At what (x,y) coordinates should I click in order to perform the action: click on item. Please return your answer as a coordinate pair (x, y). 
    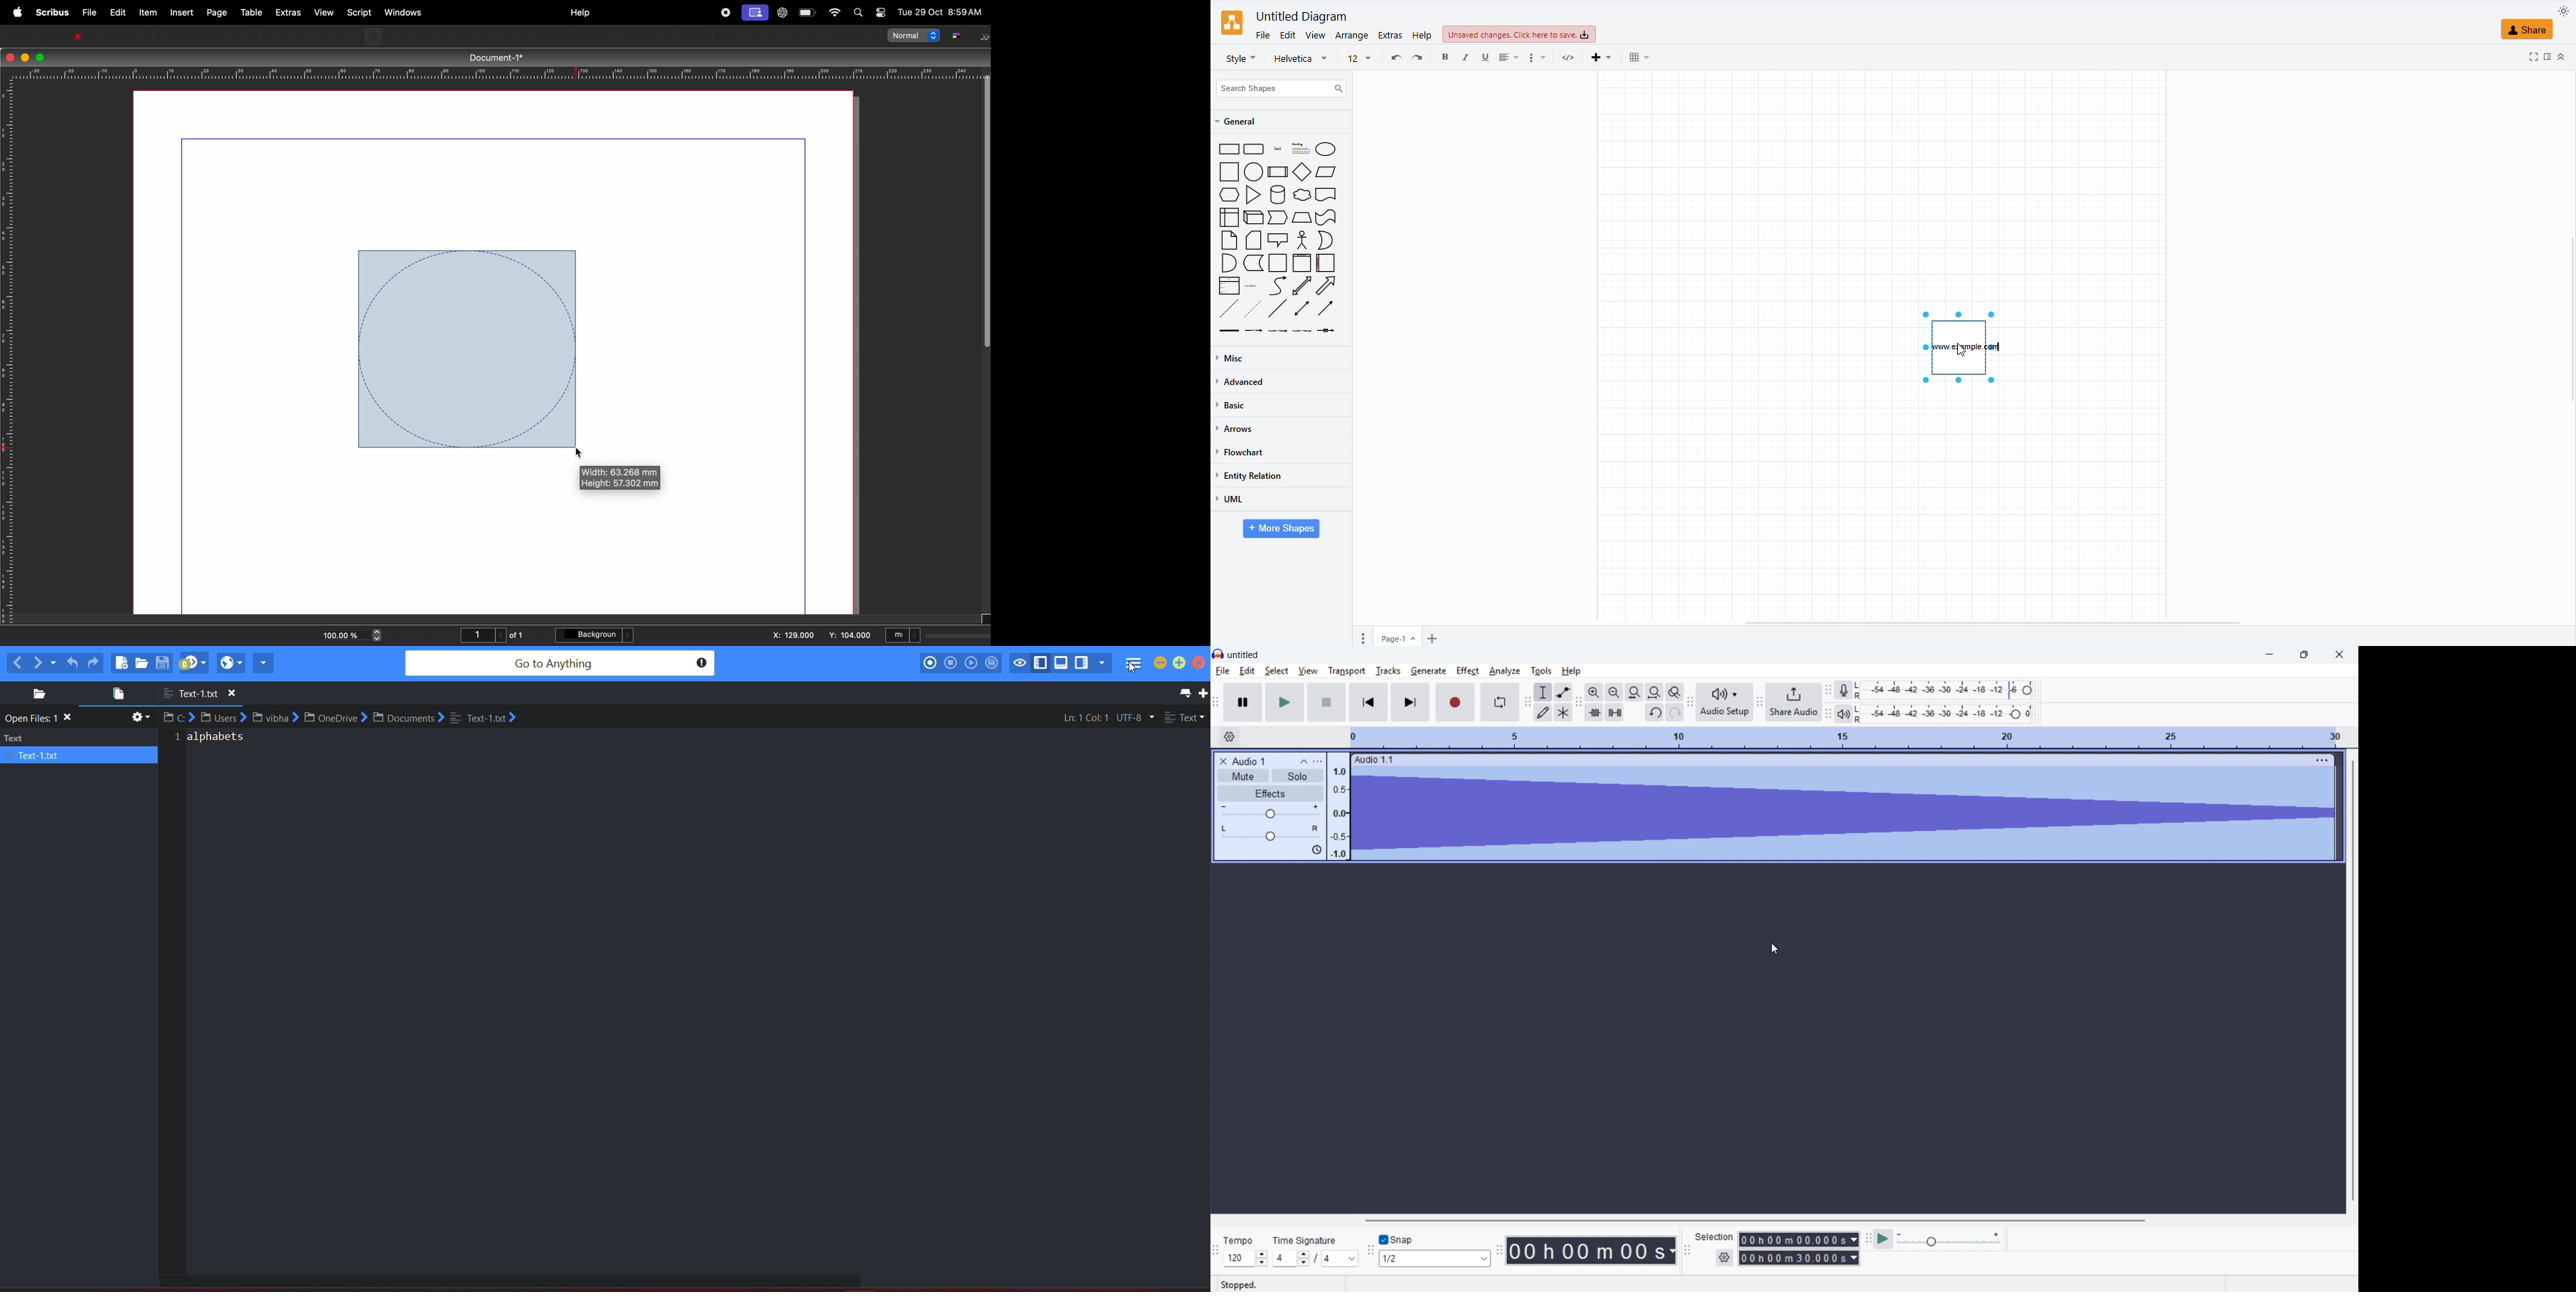
    Looking at the image, I should click on (148, 13).